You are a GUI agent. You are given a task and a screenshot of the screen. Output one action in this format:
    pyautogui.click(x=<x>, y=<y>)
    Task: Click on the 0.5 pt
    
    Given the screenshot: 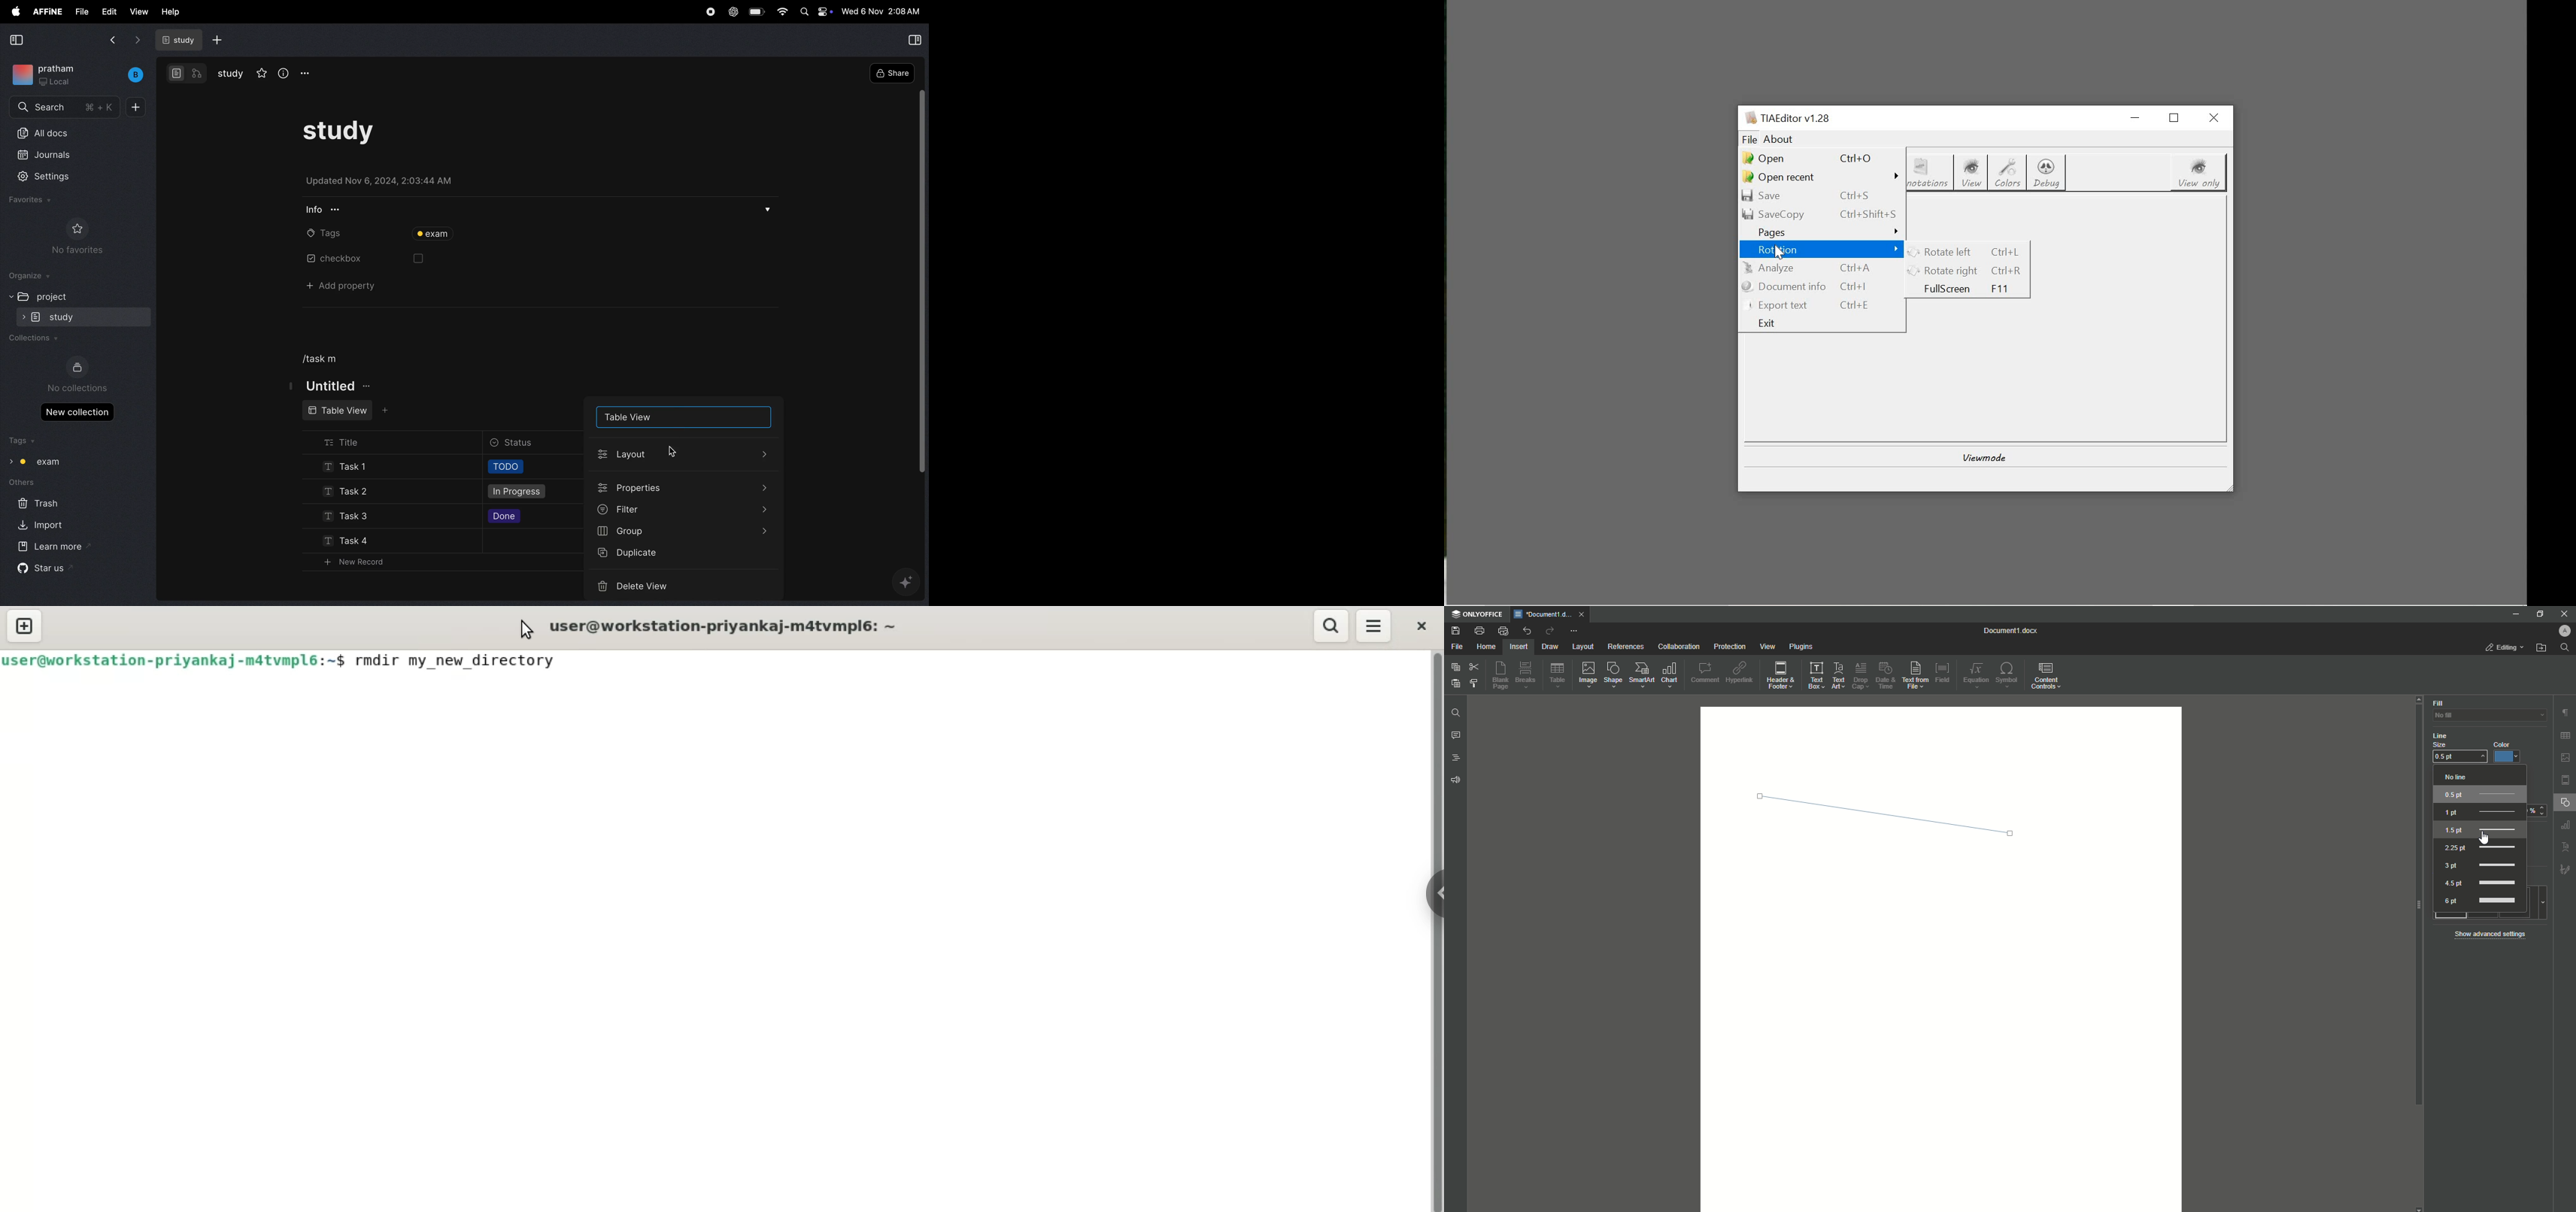 What is the action you would take?
    pyautogui.click(x=2460, y=758)
    